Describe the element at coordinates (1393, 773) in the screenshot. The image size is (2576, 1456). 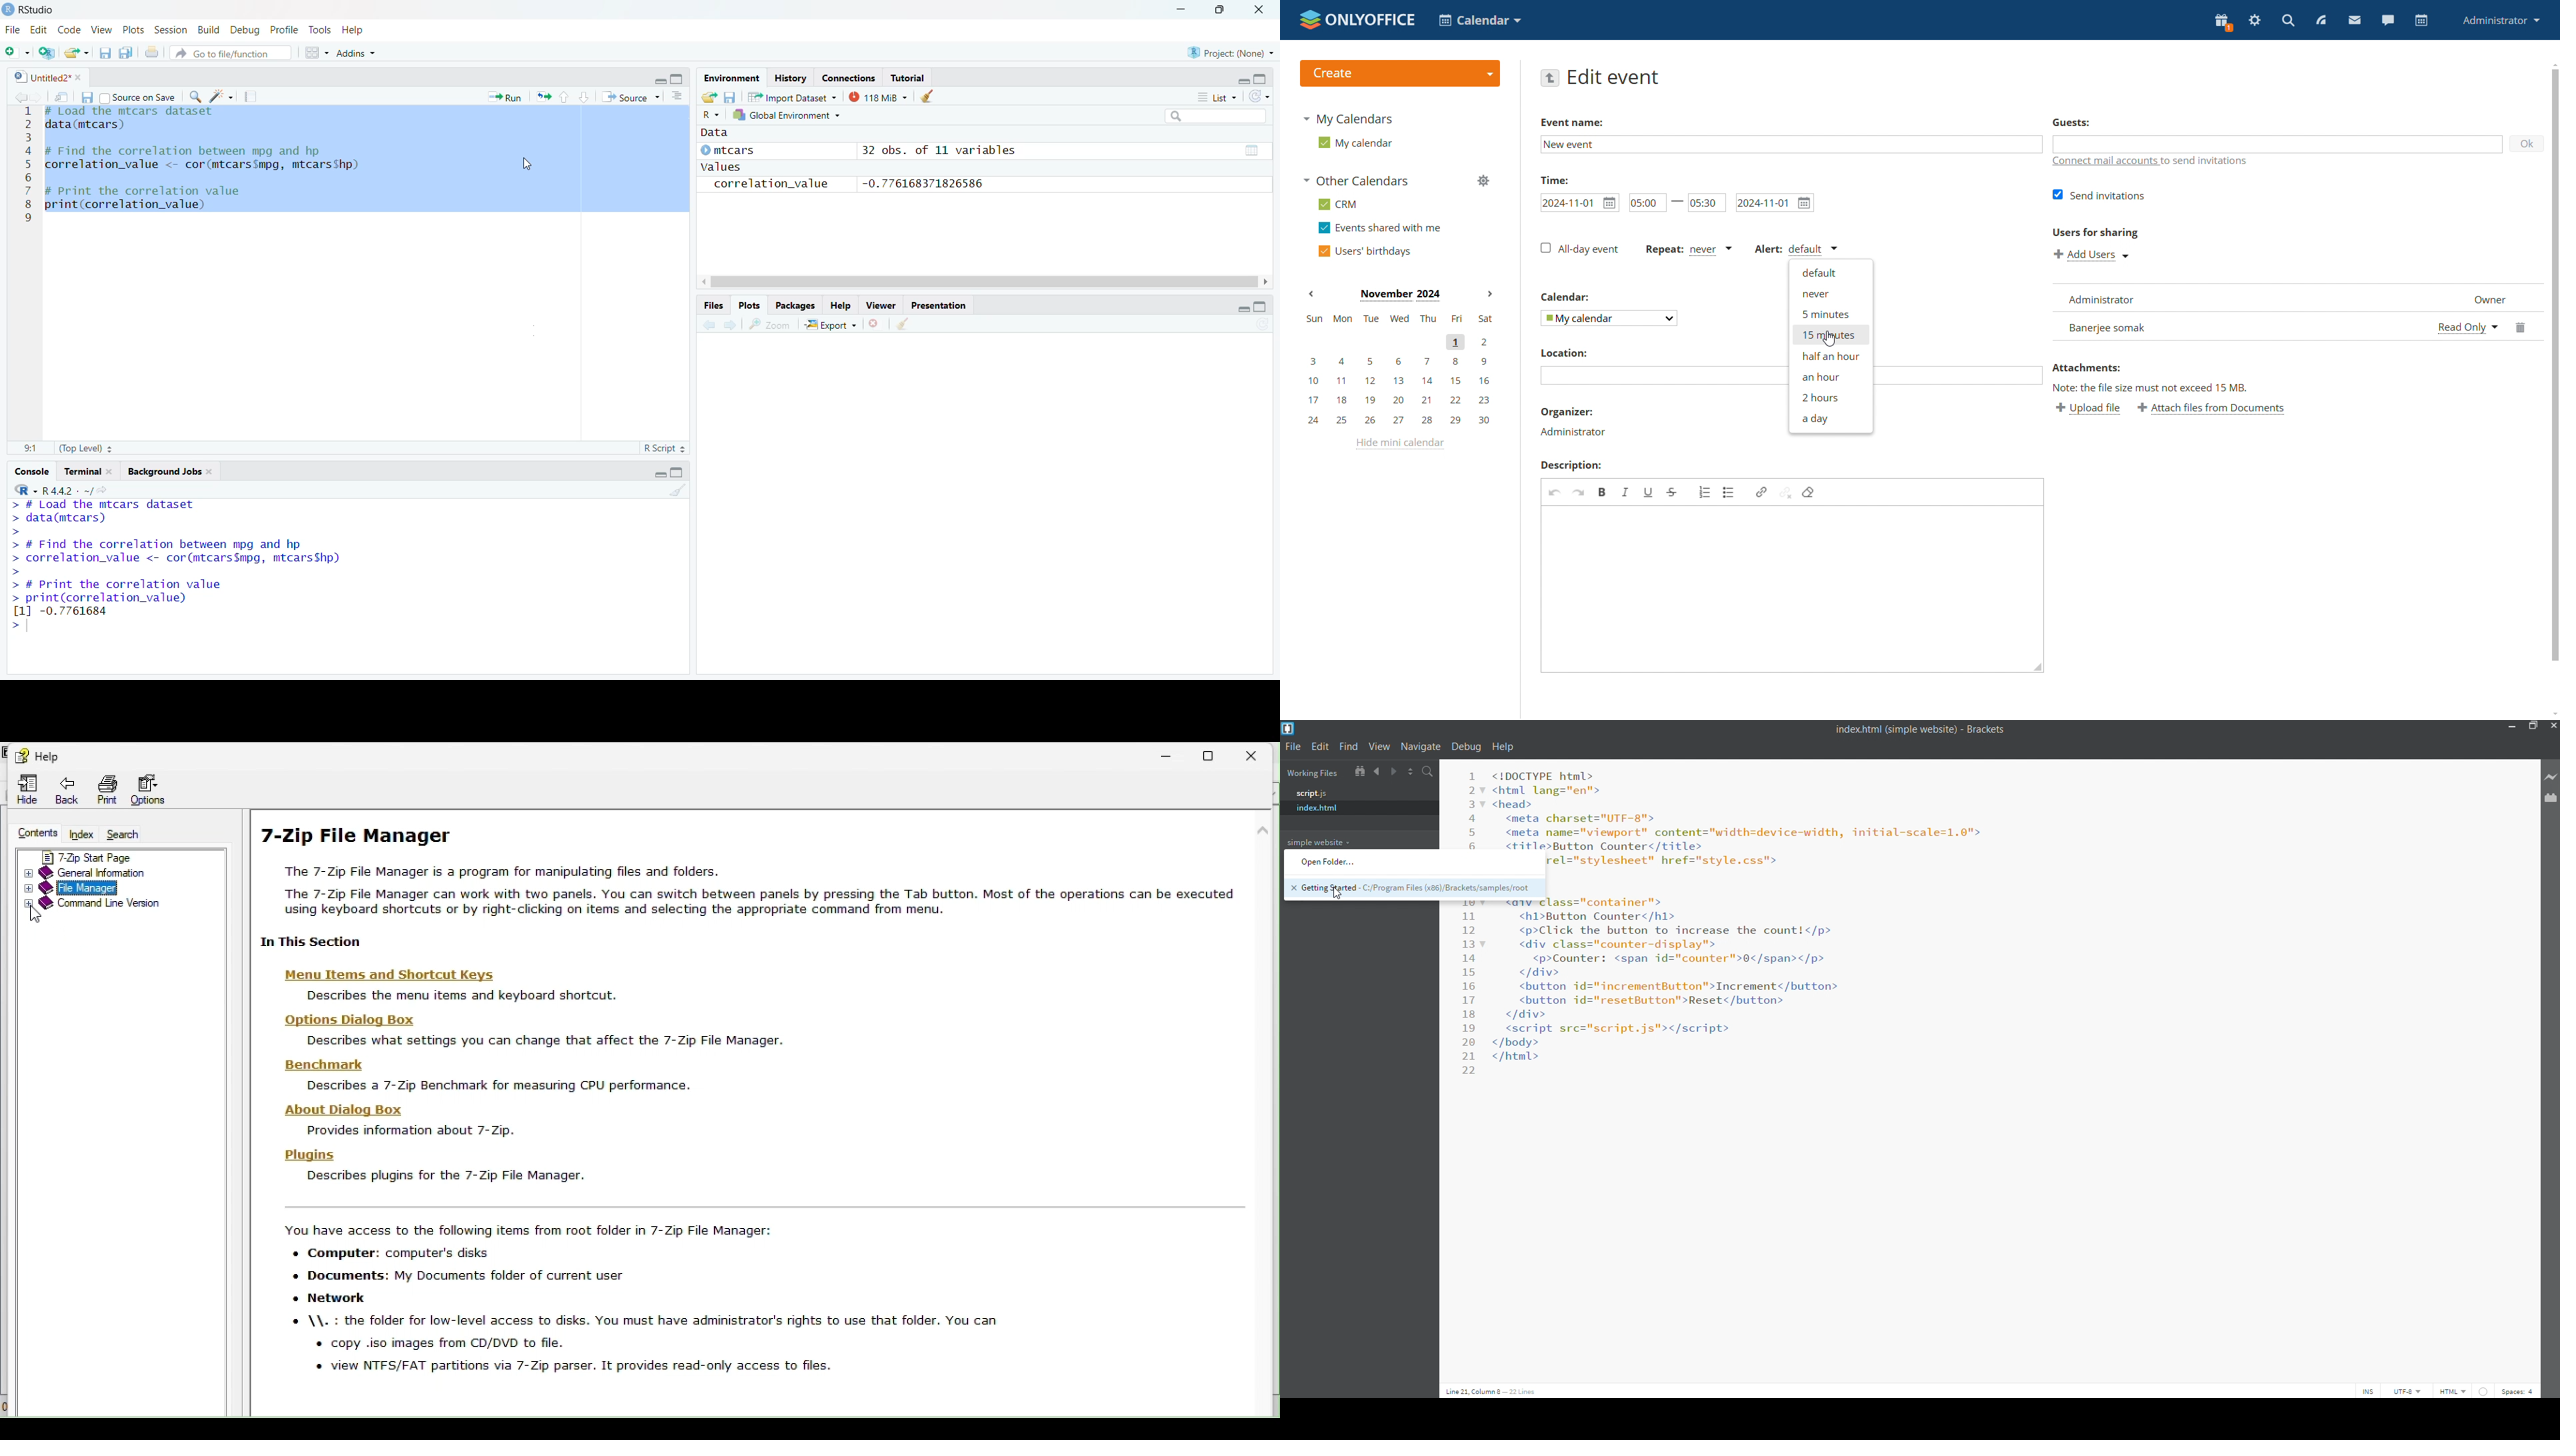
I see `navigate forward` at that location.